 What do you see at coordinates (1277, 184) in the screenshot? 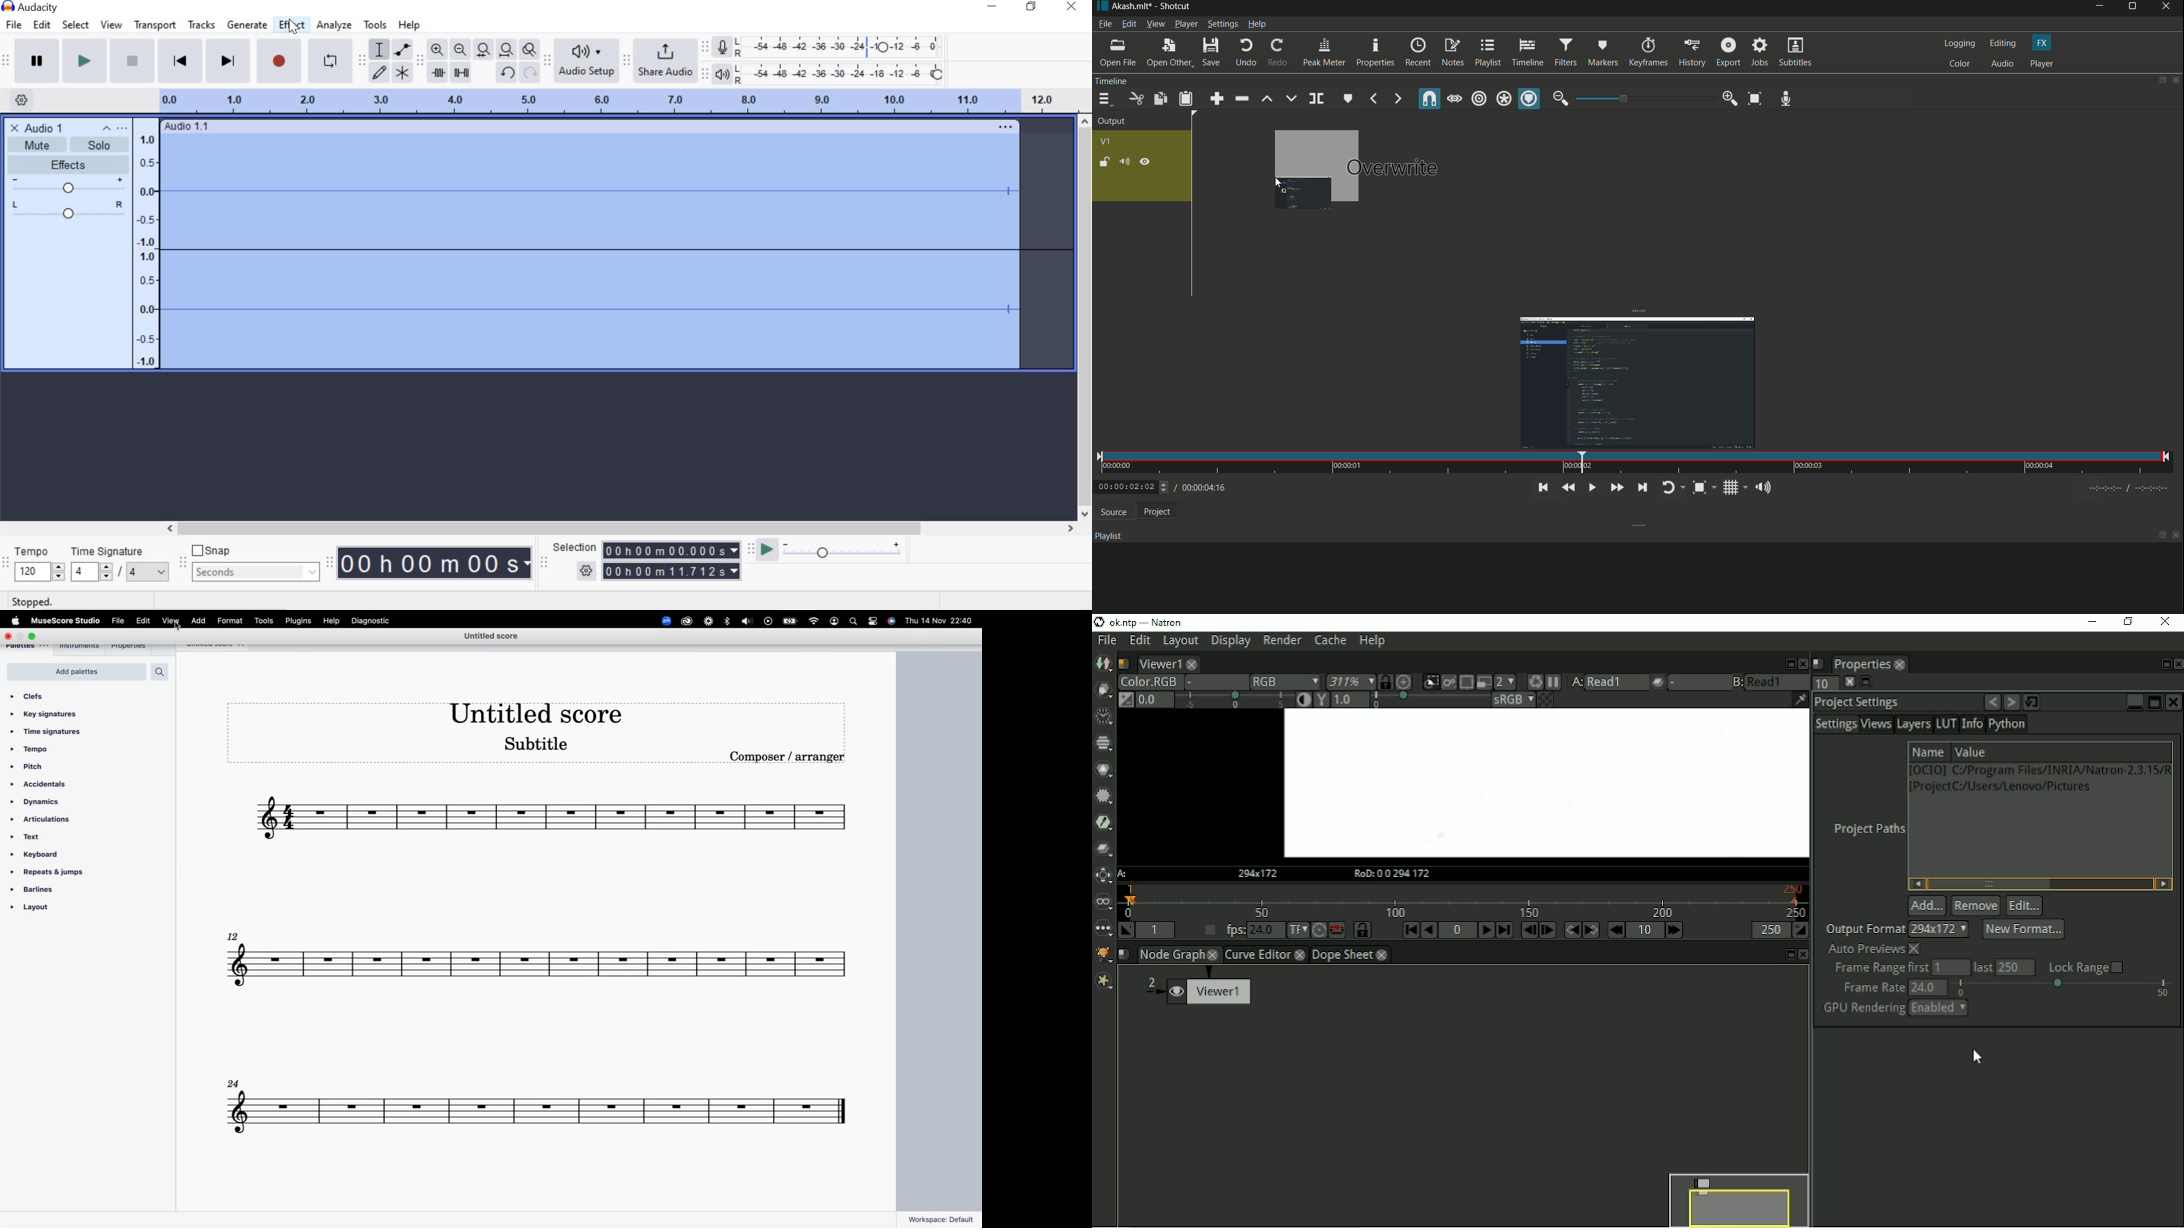
I see `cursor` at bounding box center [1277, 184].